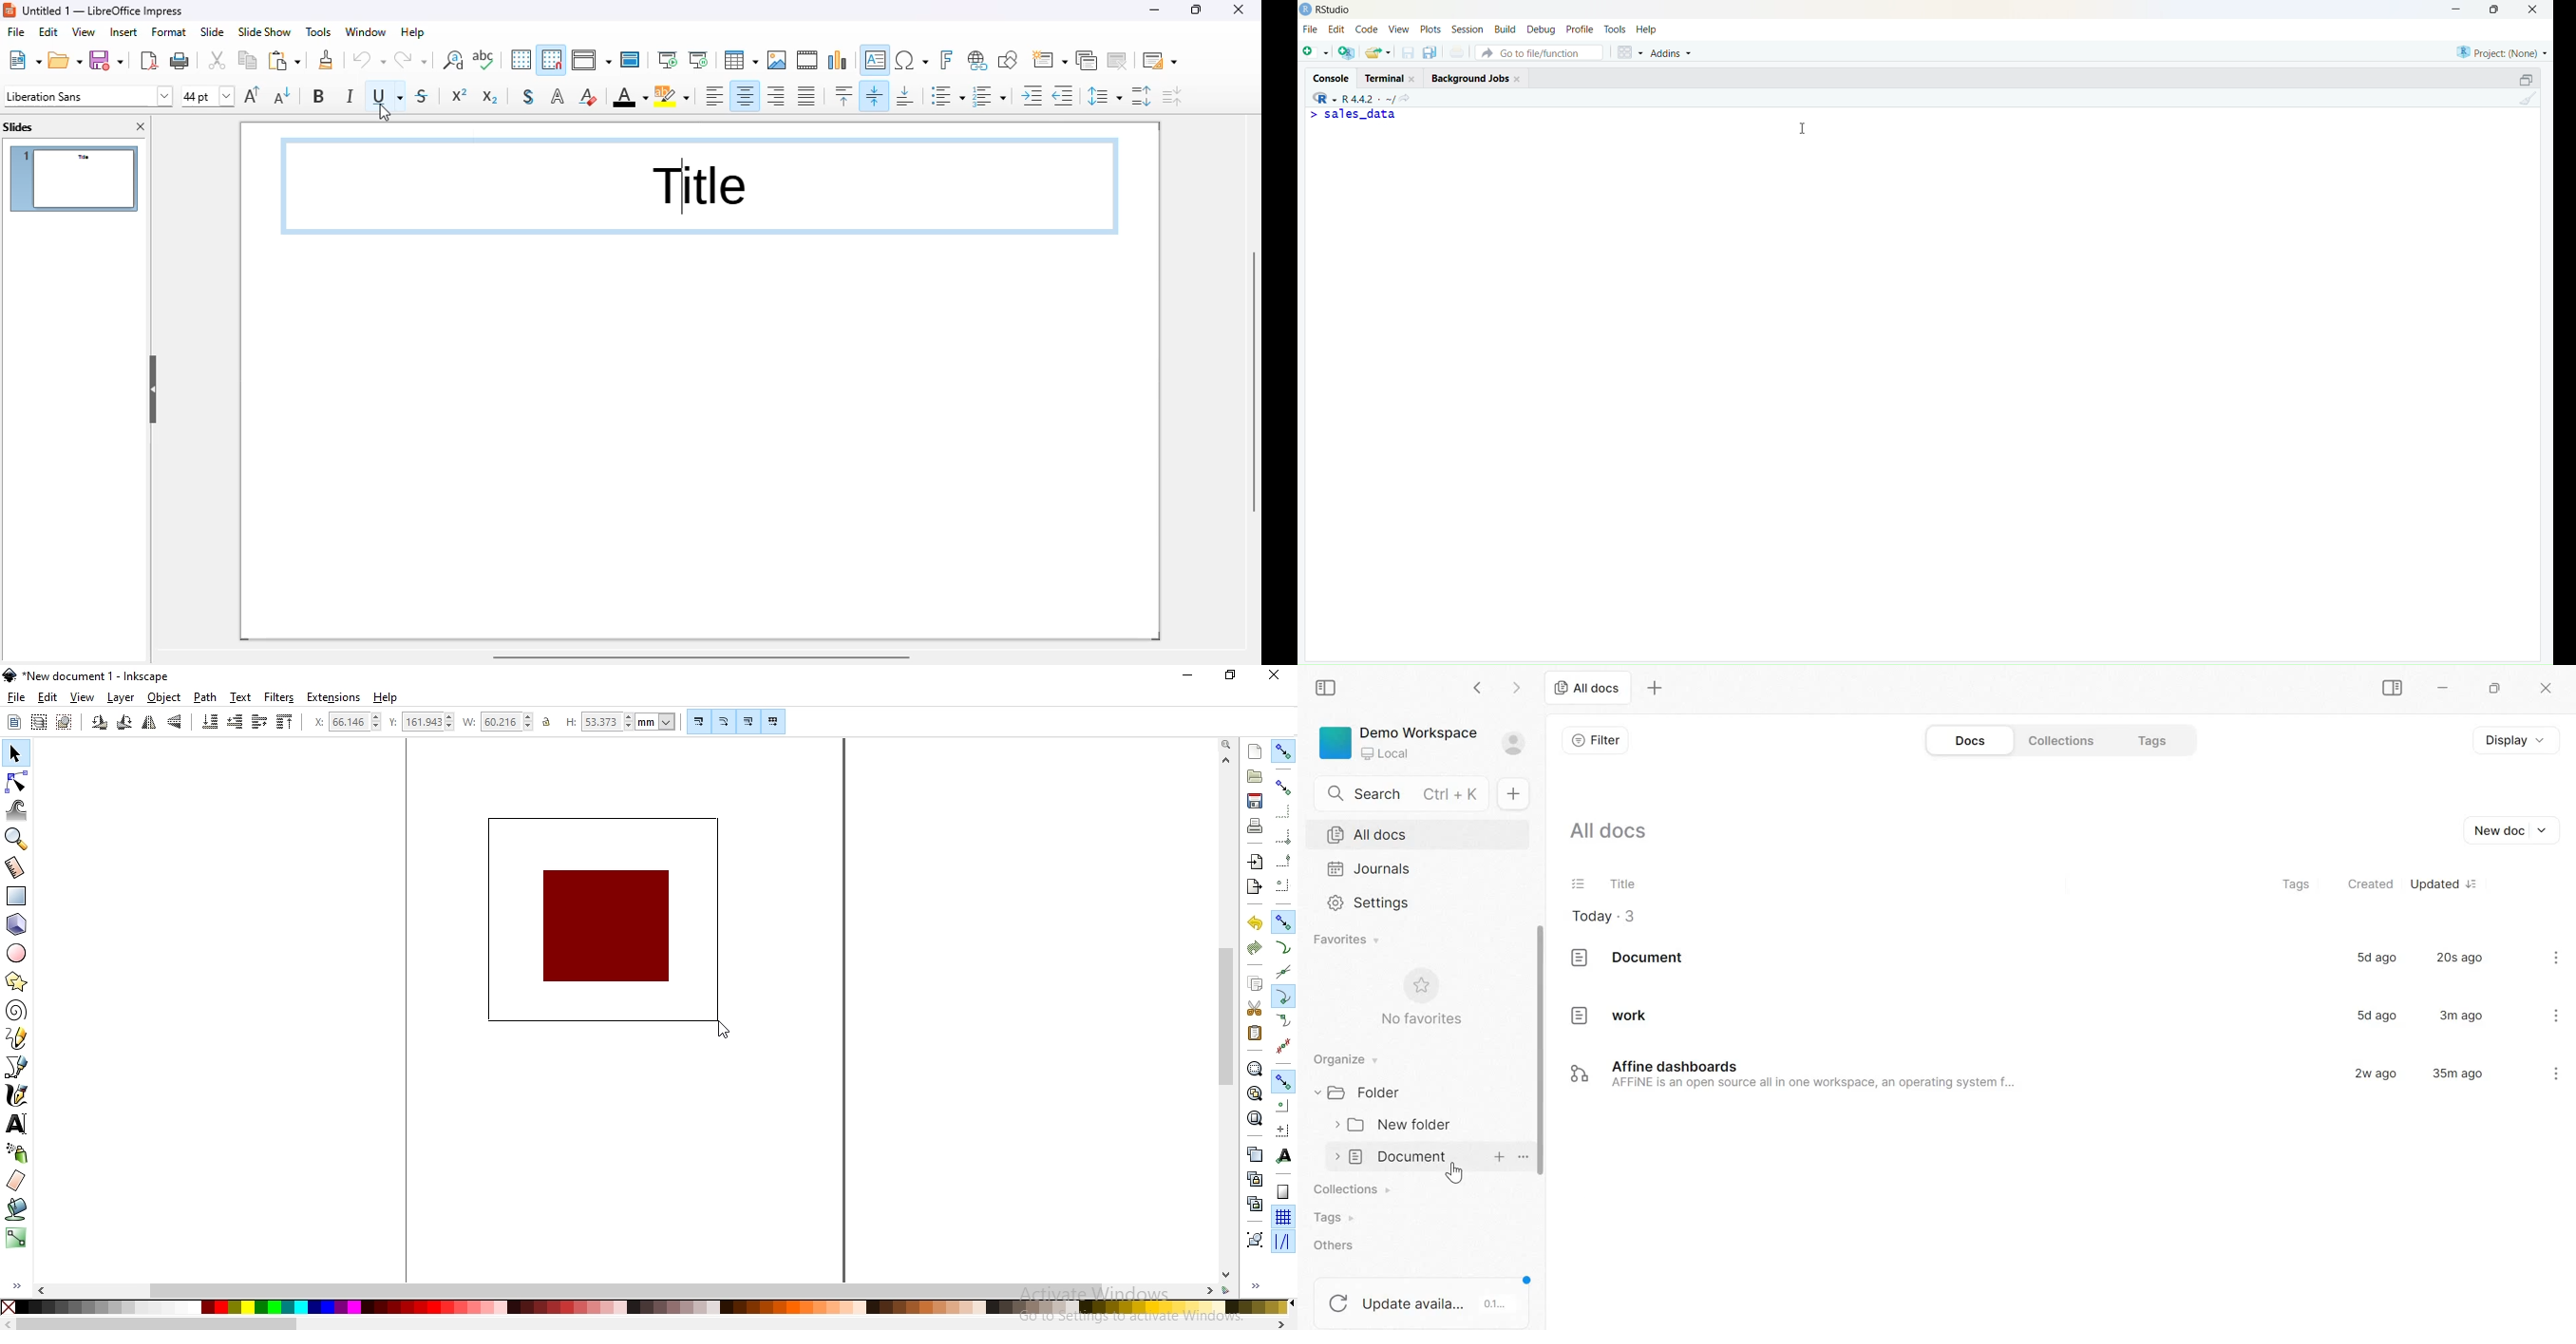  What do you see at coordinates (2460, 958) in the screenshot?
I see `20s ago` at bounding box center [2460, 958].